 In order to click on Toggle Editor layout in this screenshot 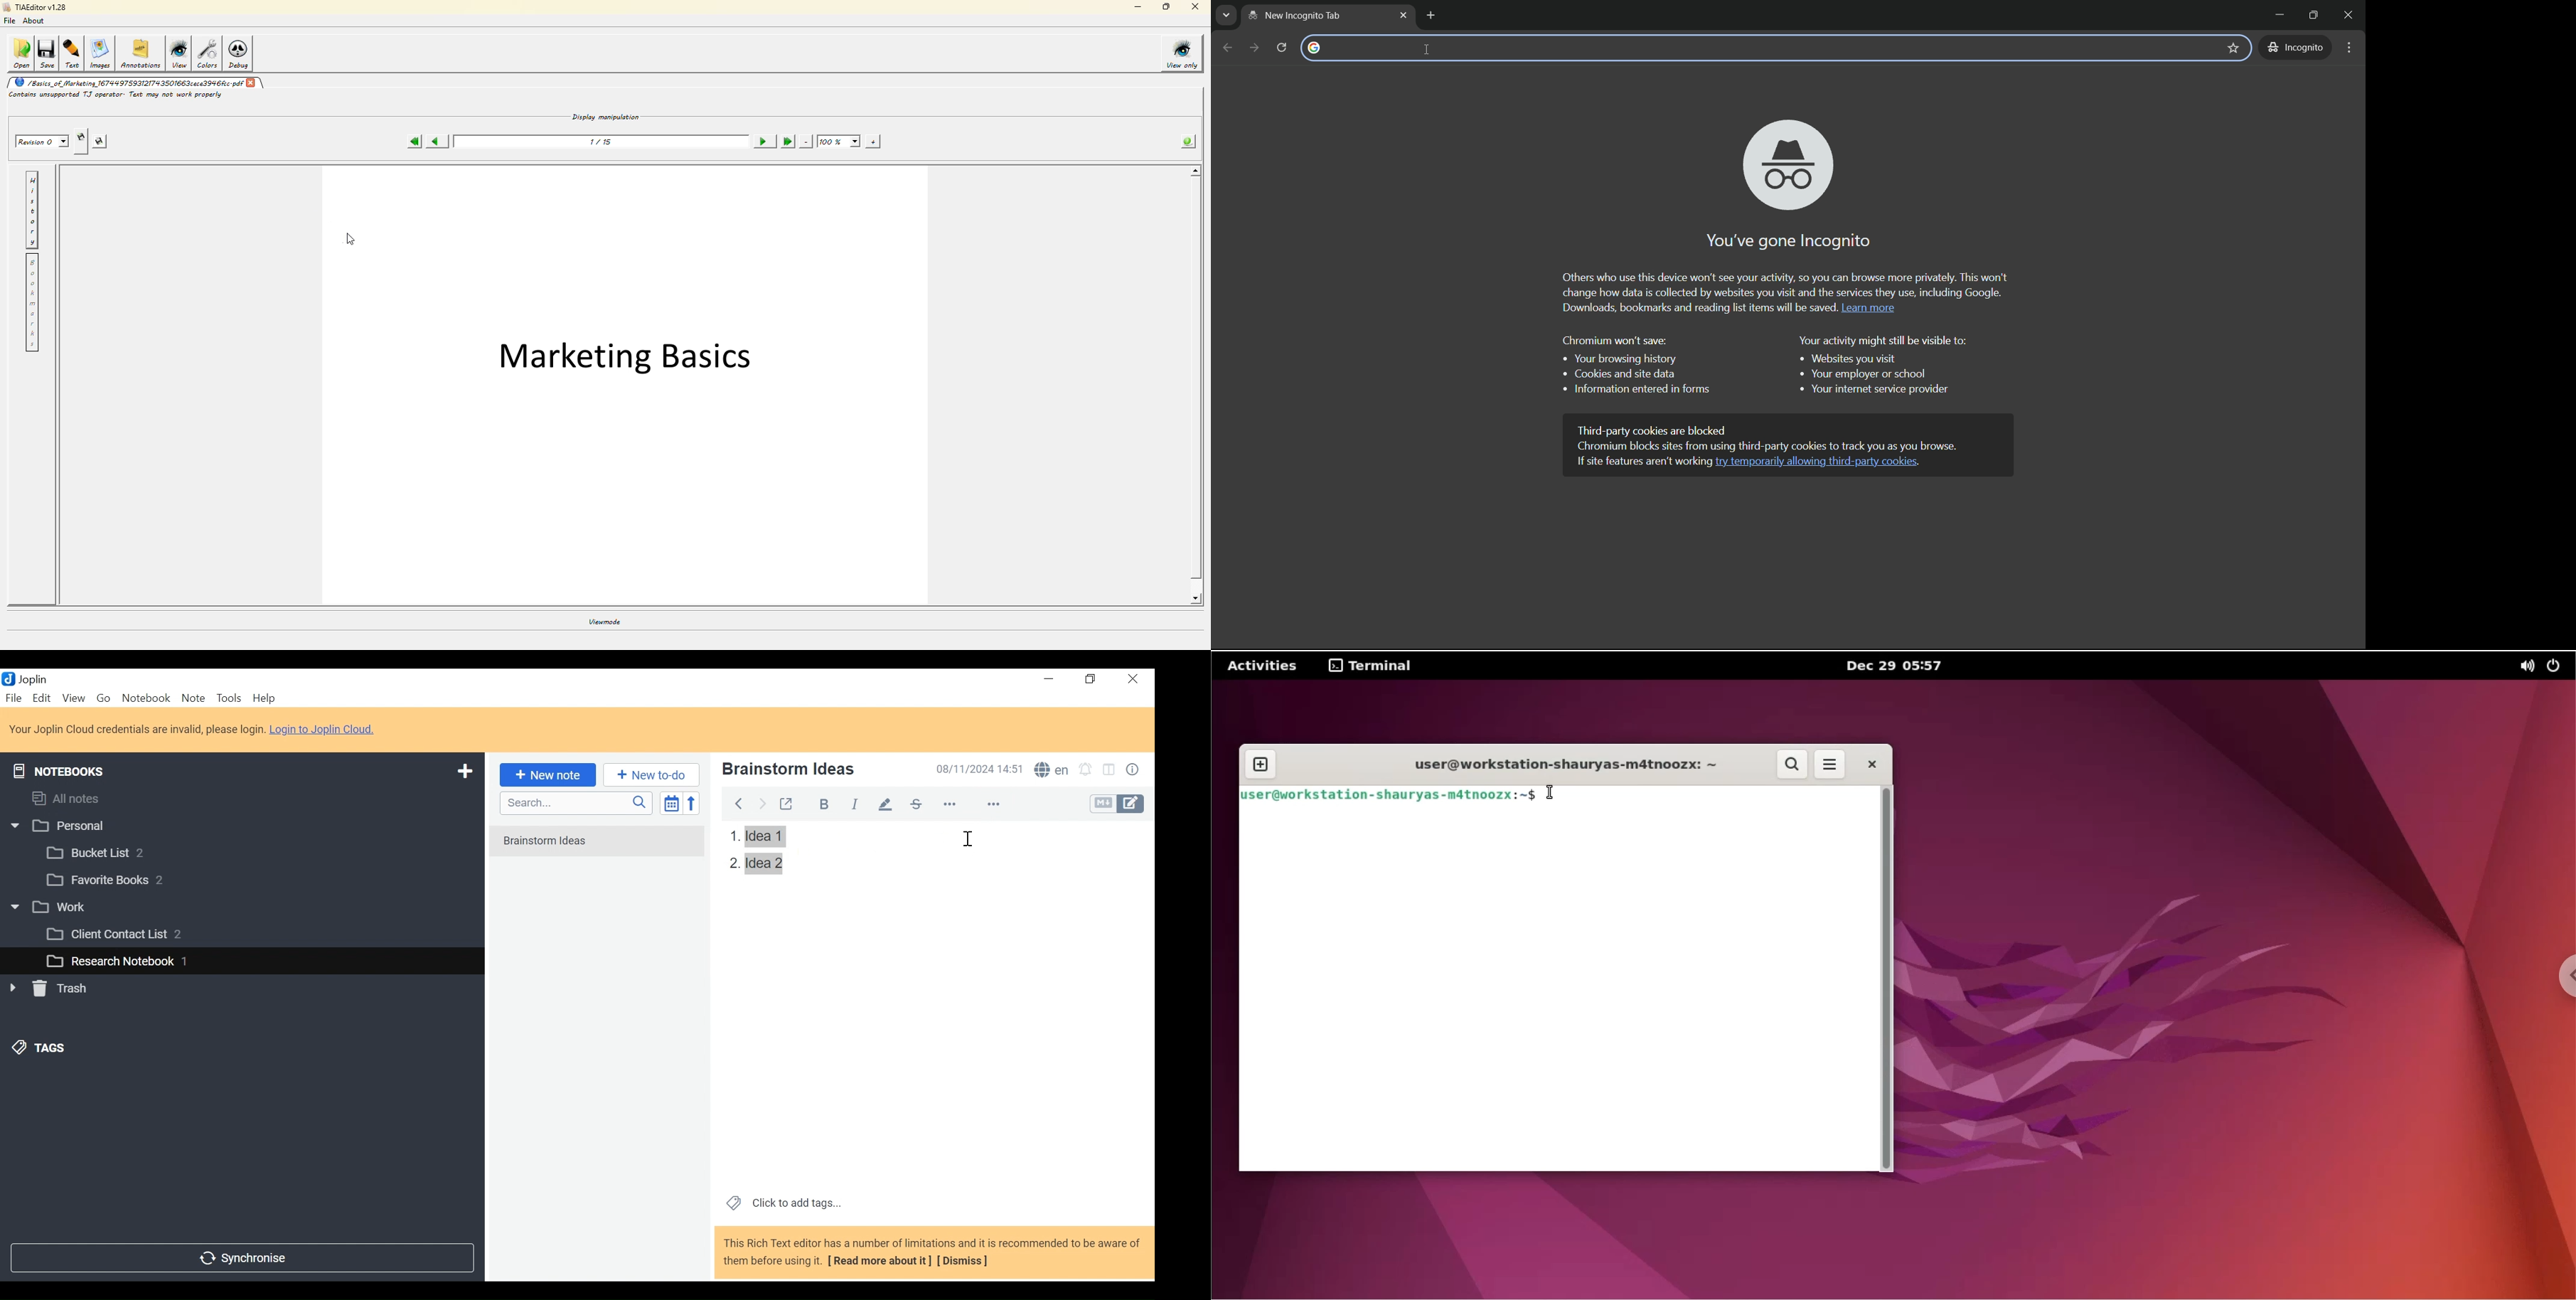, I will do `click(1110, 771)`.